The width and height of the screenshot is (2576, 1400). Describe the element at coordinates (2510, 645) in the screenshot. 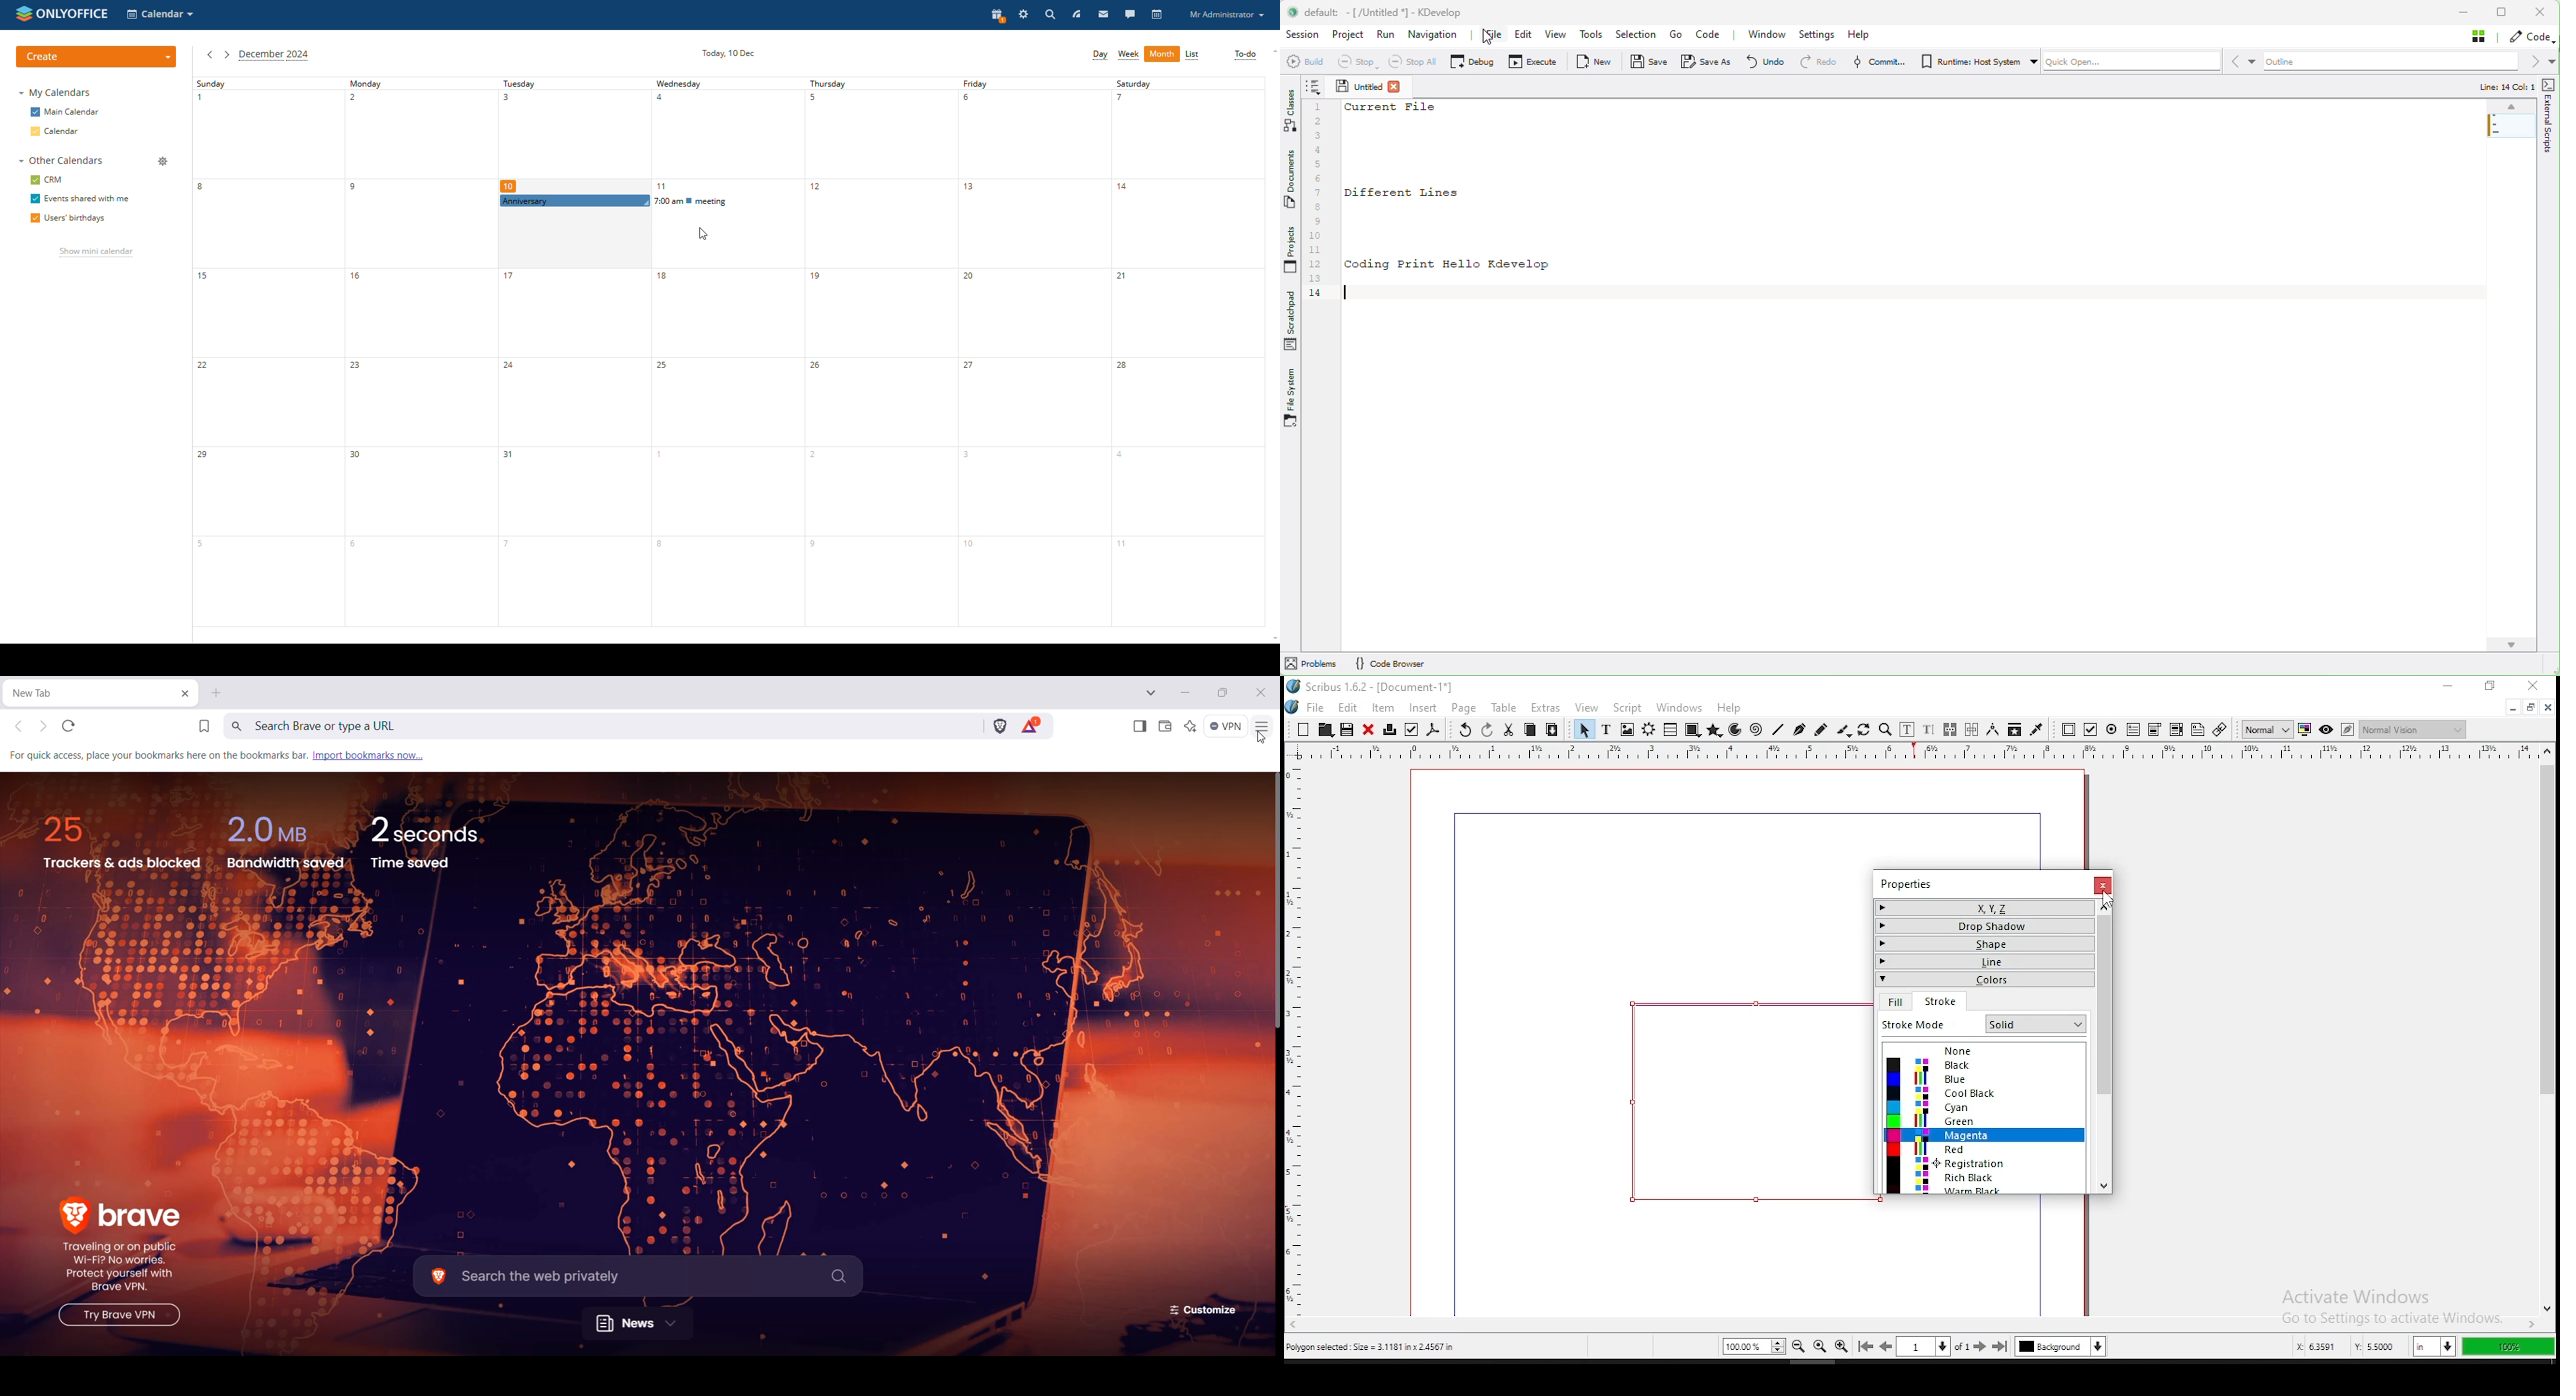

I see `down` at that location.